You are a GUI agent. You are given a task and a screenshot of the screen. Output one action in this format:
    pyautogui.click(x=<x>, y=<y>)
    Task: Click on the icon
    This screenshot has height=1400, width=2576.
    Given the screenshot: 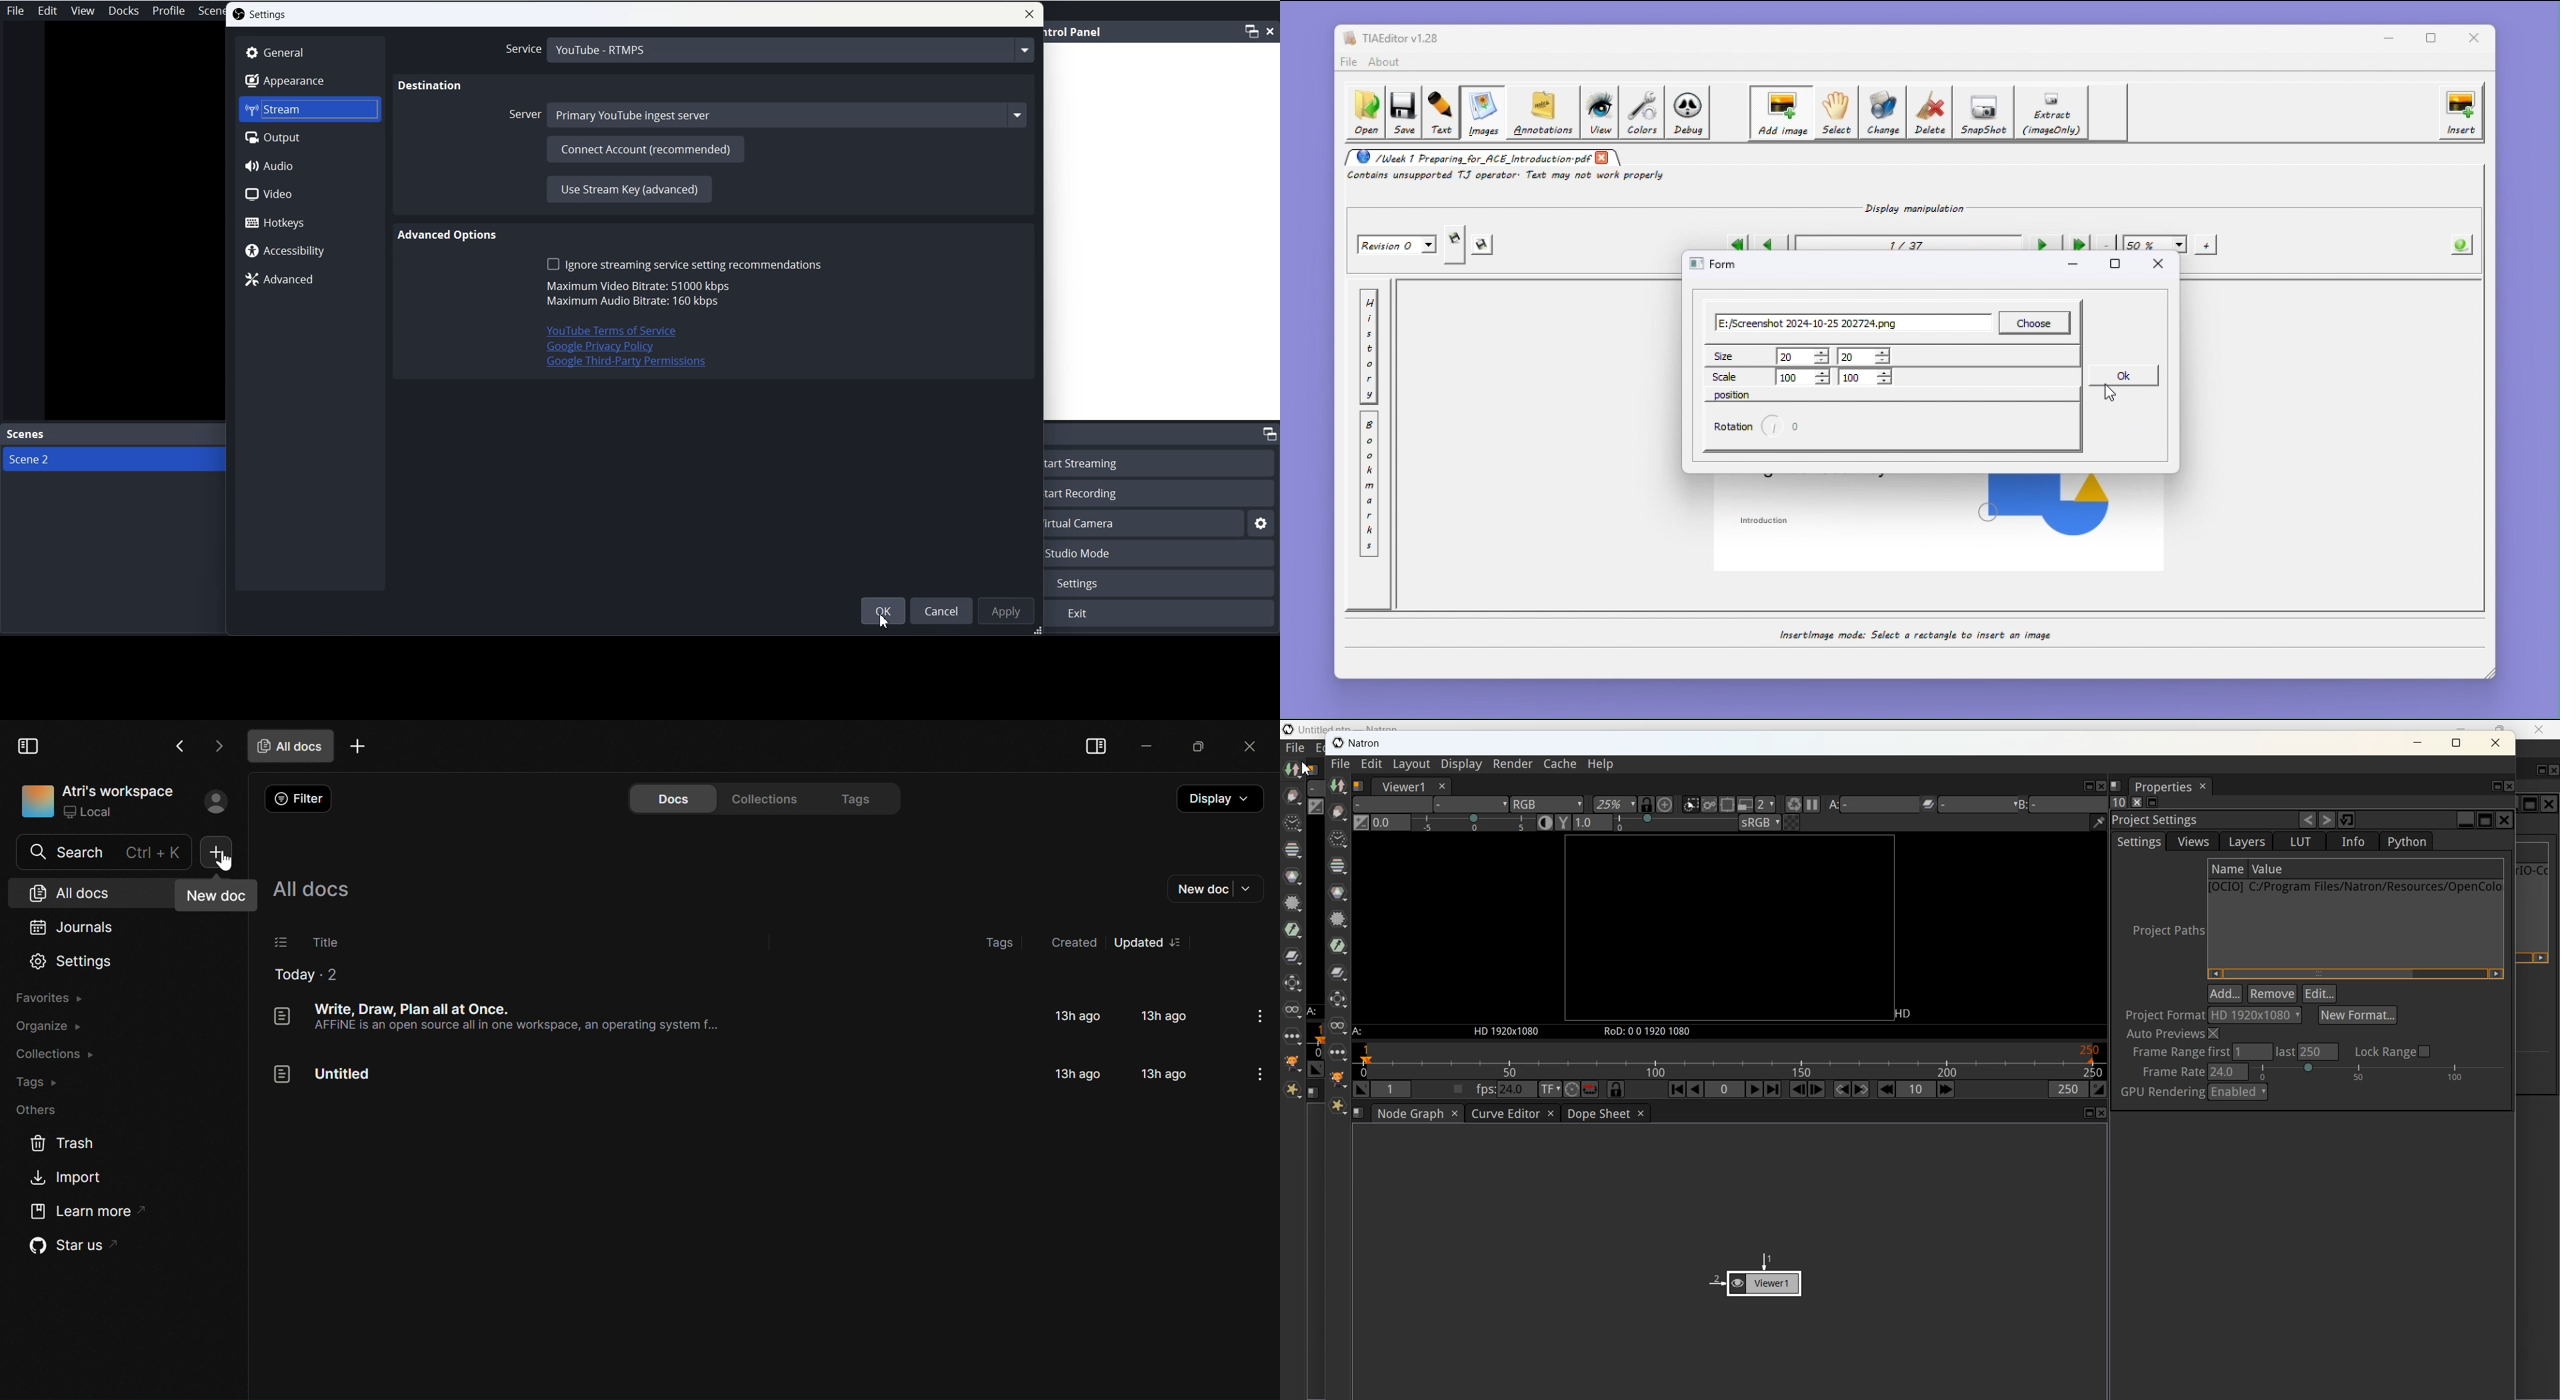 What is the action you would take?
    pyautogui.click(x=283, y=1075)
    